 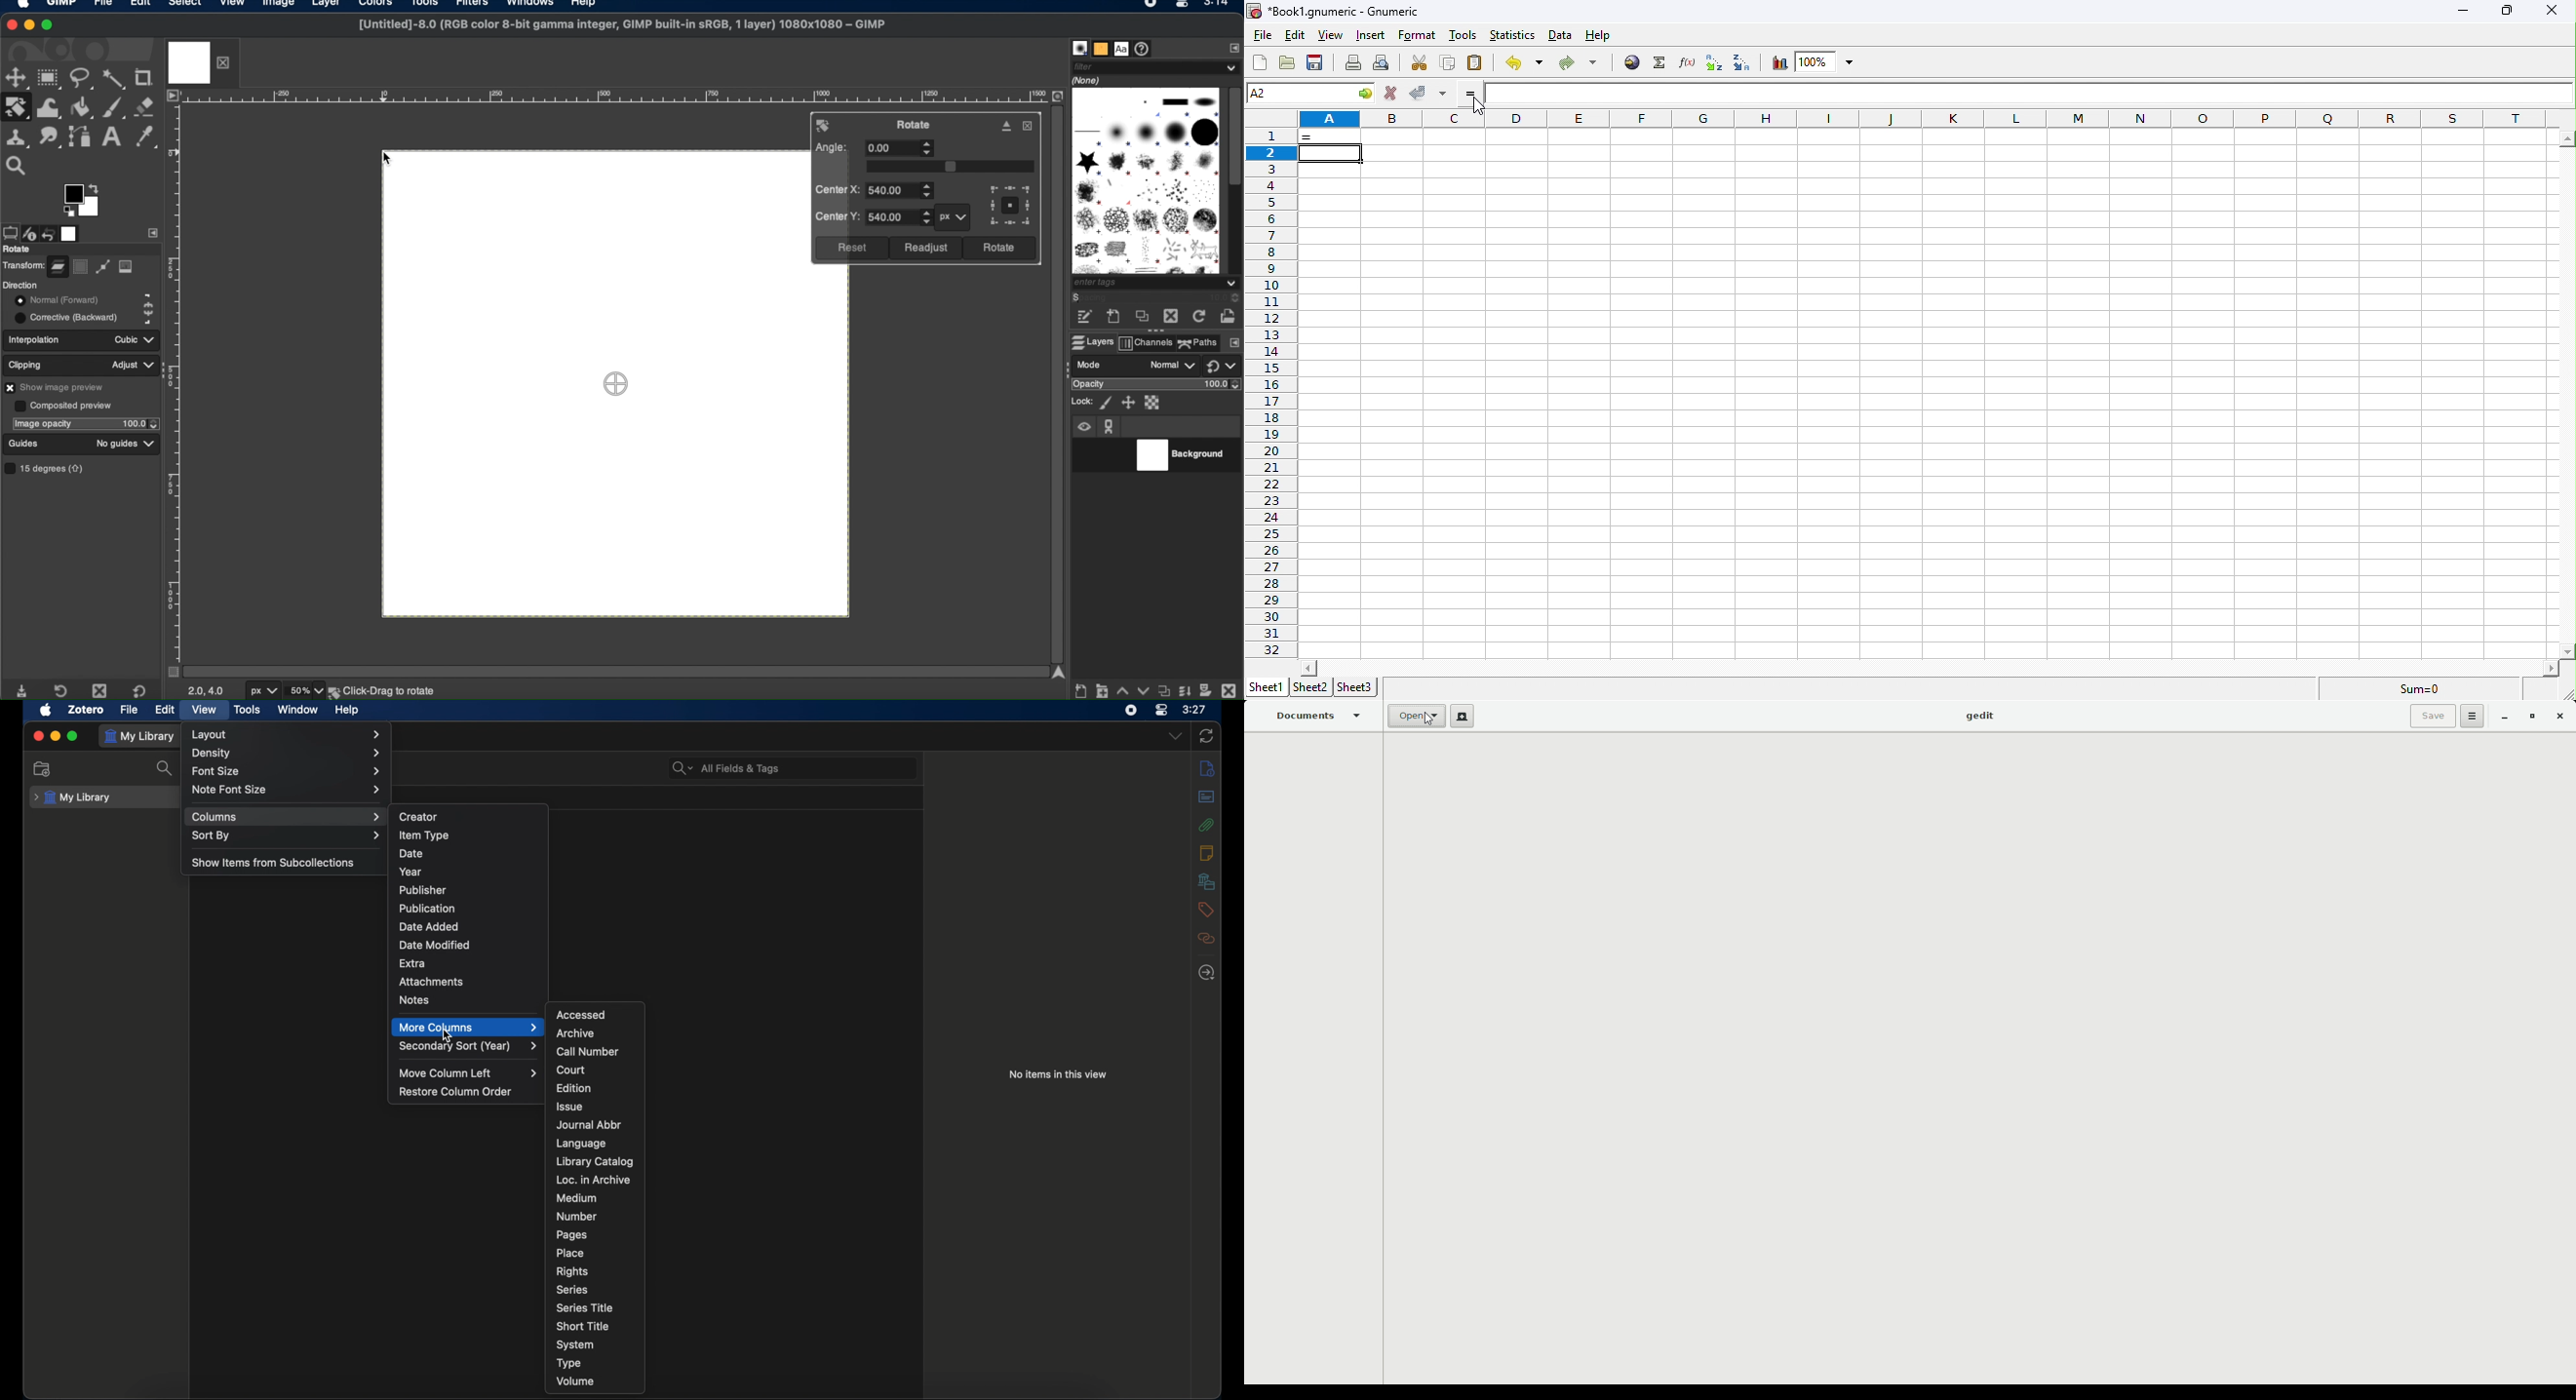 I want to click on my library, so click(x=73, y=798).